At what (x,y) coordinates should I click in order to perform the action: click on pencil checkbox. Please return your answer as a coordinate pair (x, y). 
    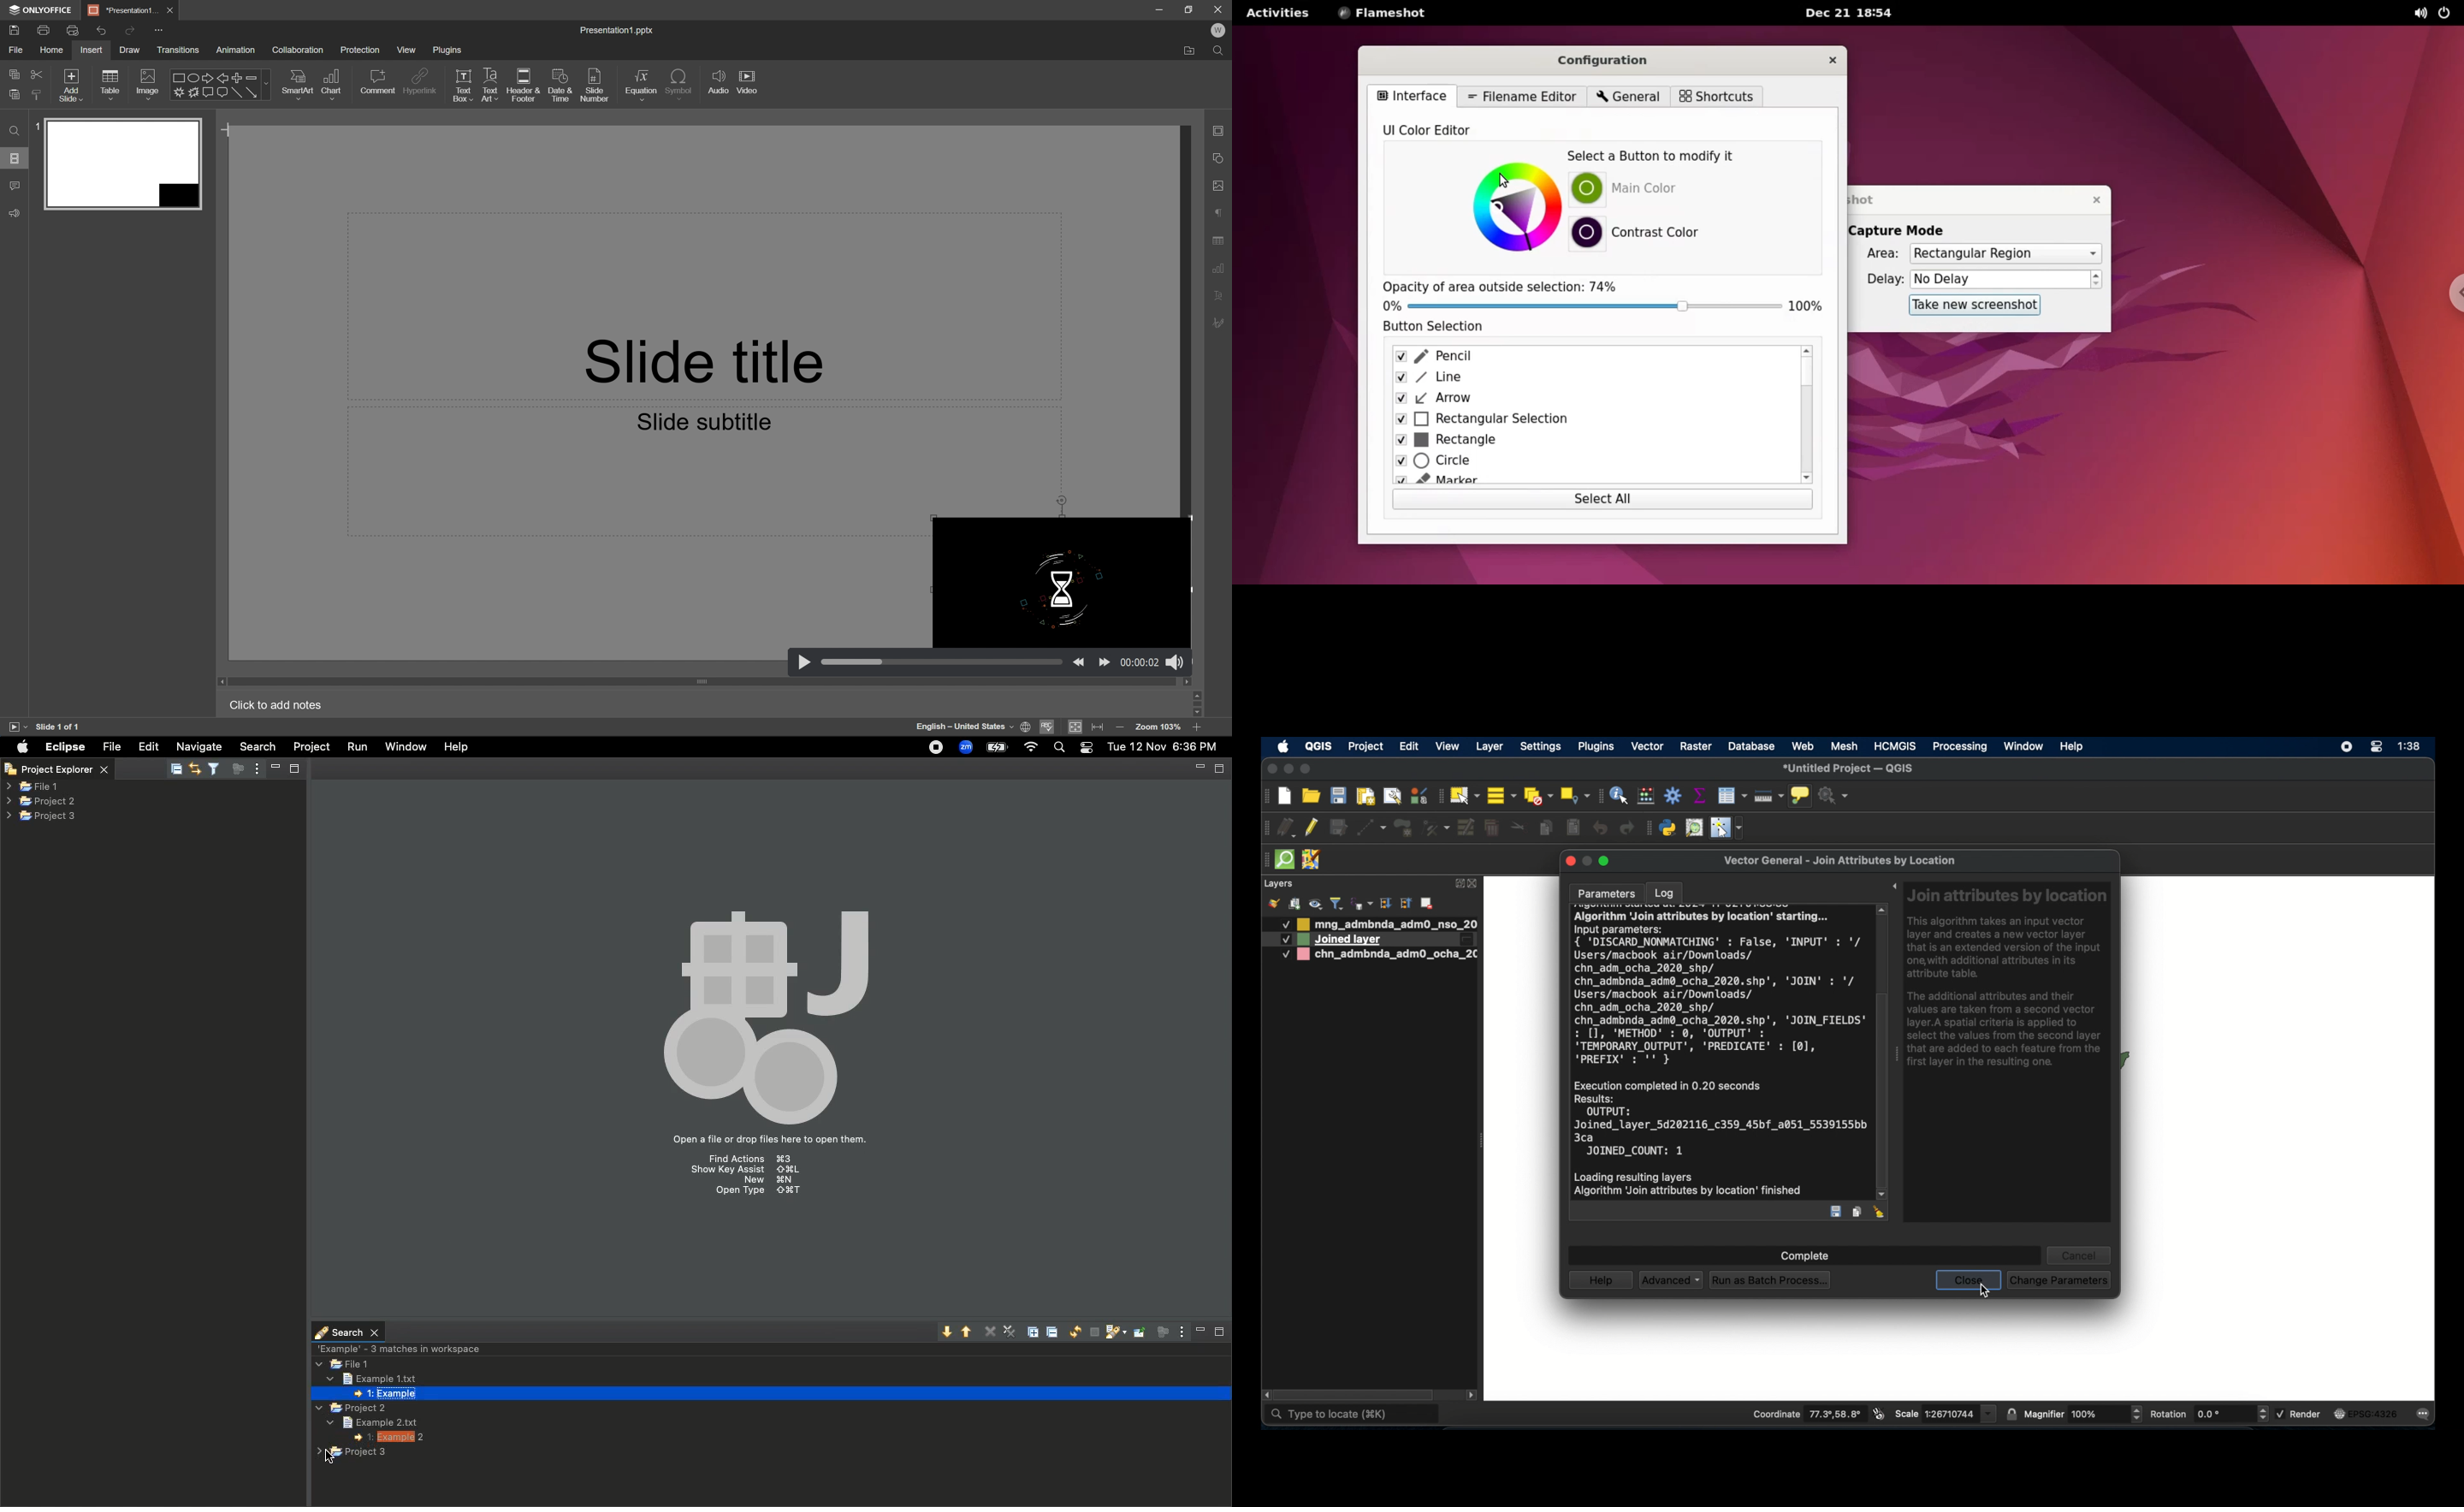
    Looking at the image, I should click on (1587, 356).